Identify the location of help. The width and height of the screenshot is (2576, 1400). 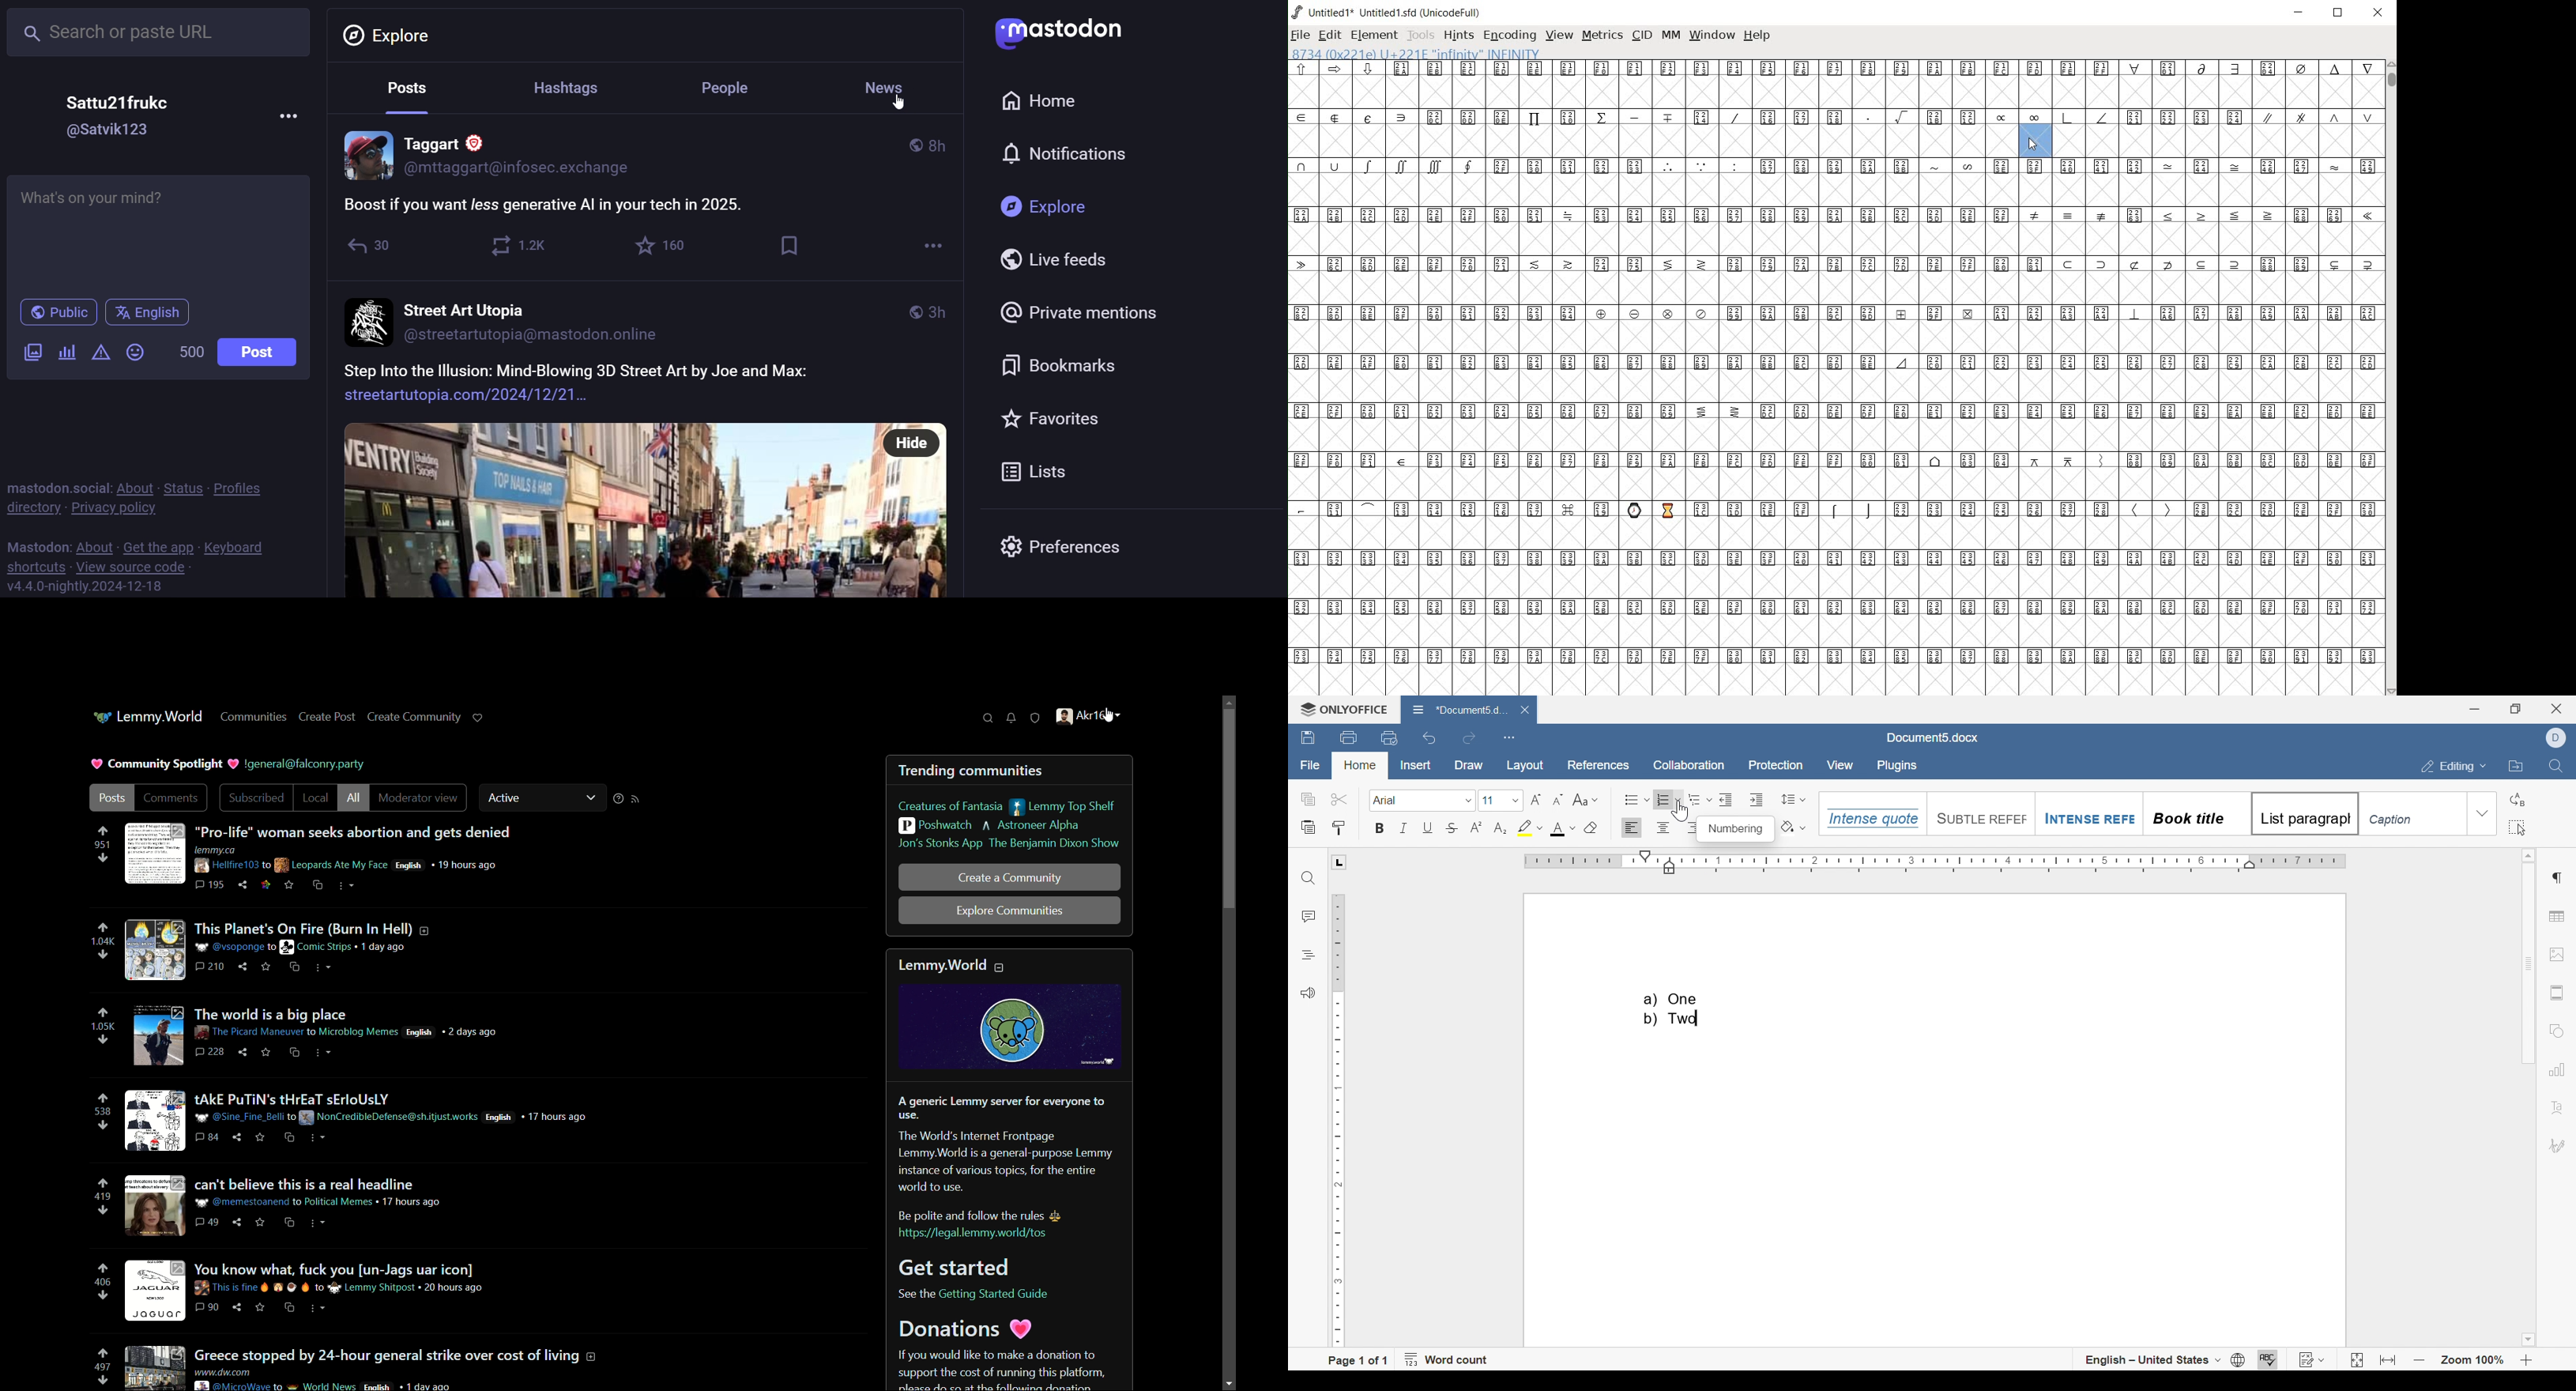
(1757, 35).